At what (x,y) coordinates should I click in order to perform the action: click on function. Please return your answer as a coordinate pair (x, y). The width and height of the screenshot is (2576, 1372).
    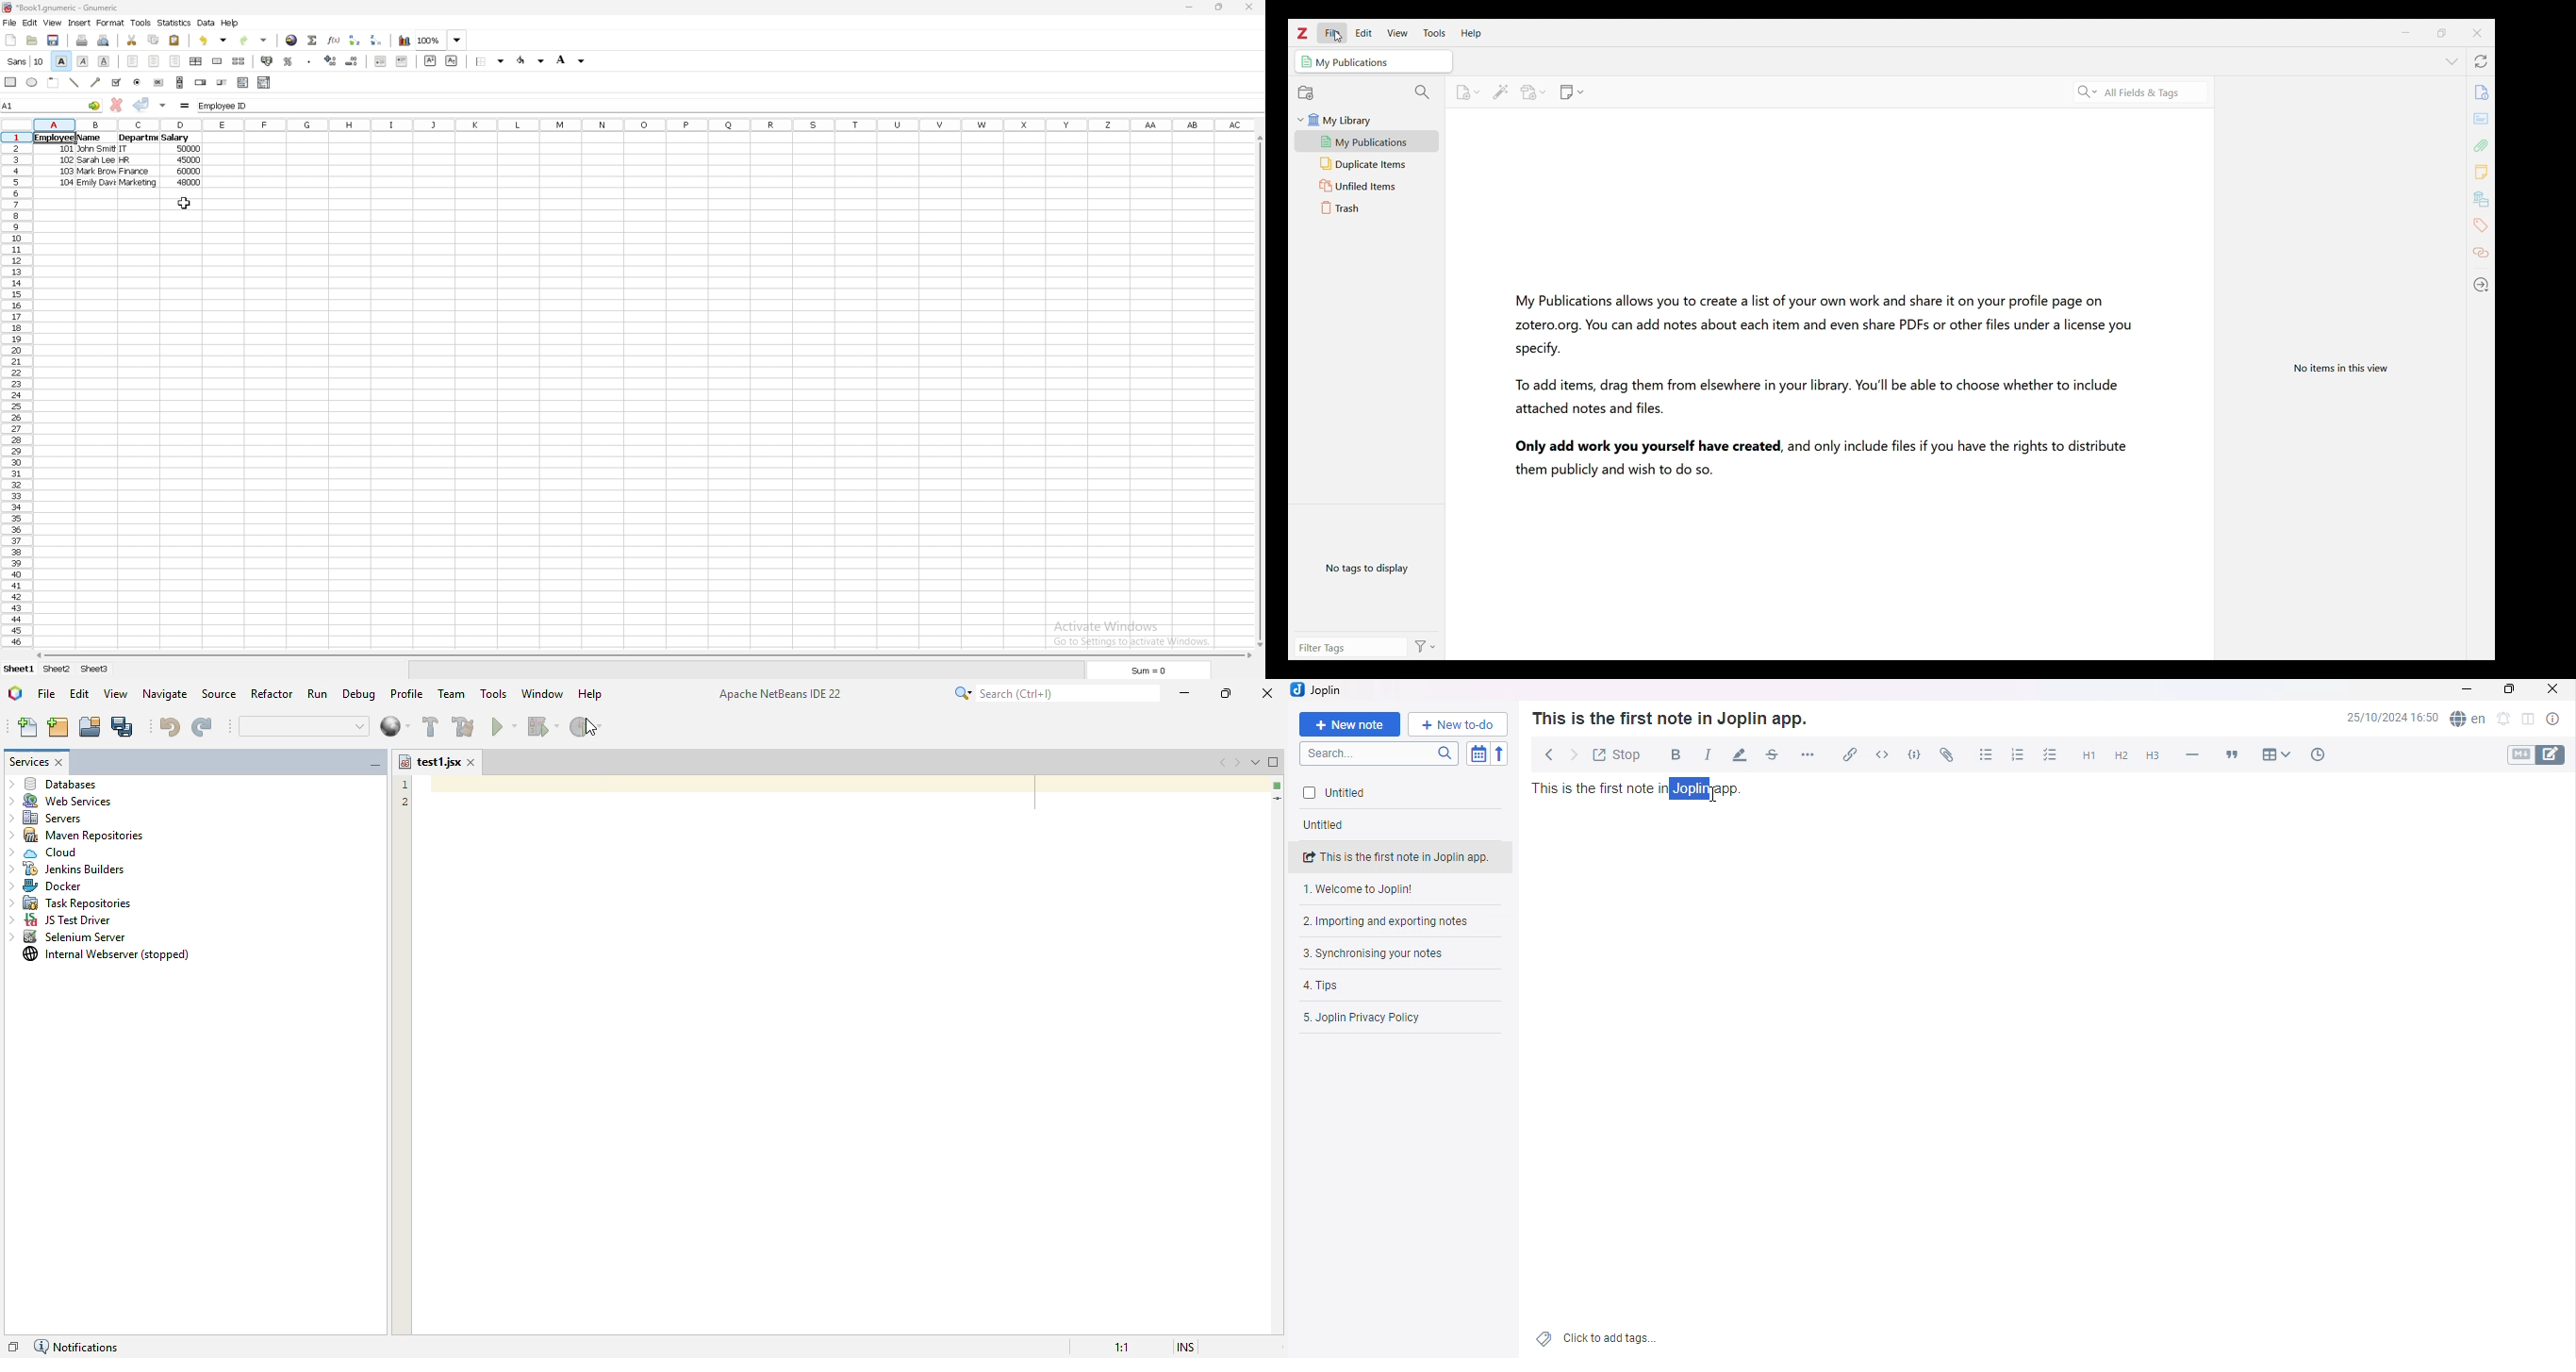
    Looking at the image, I should click on (334, 40).